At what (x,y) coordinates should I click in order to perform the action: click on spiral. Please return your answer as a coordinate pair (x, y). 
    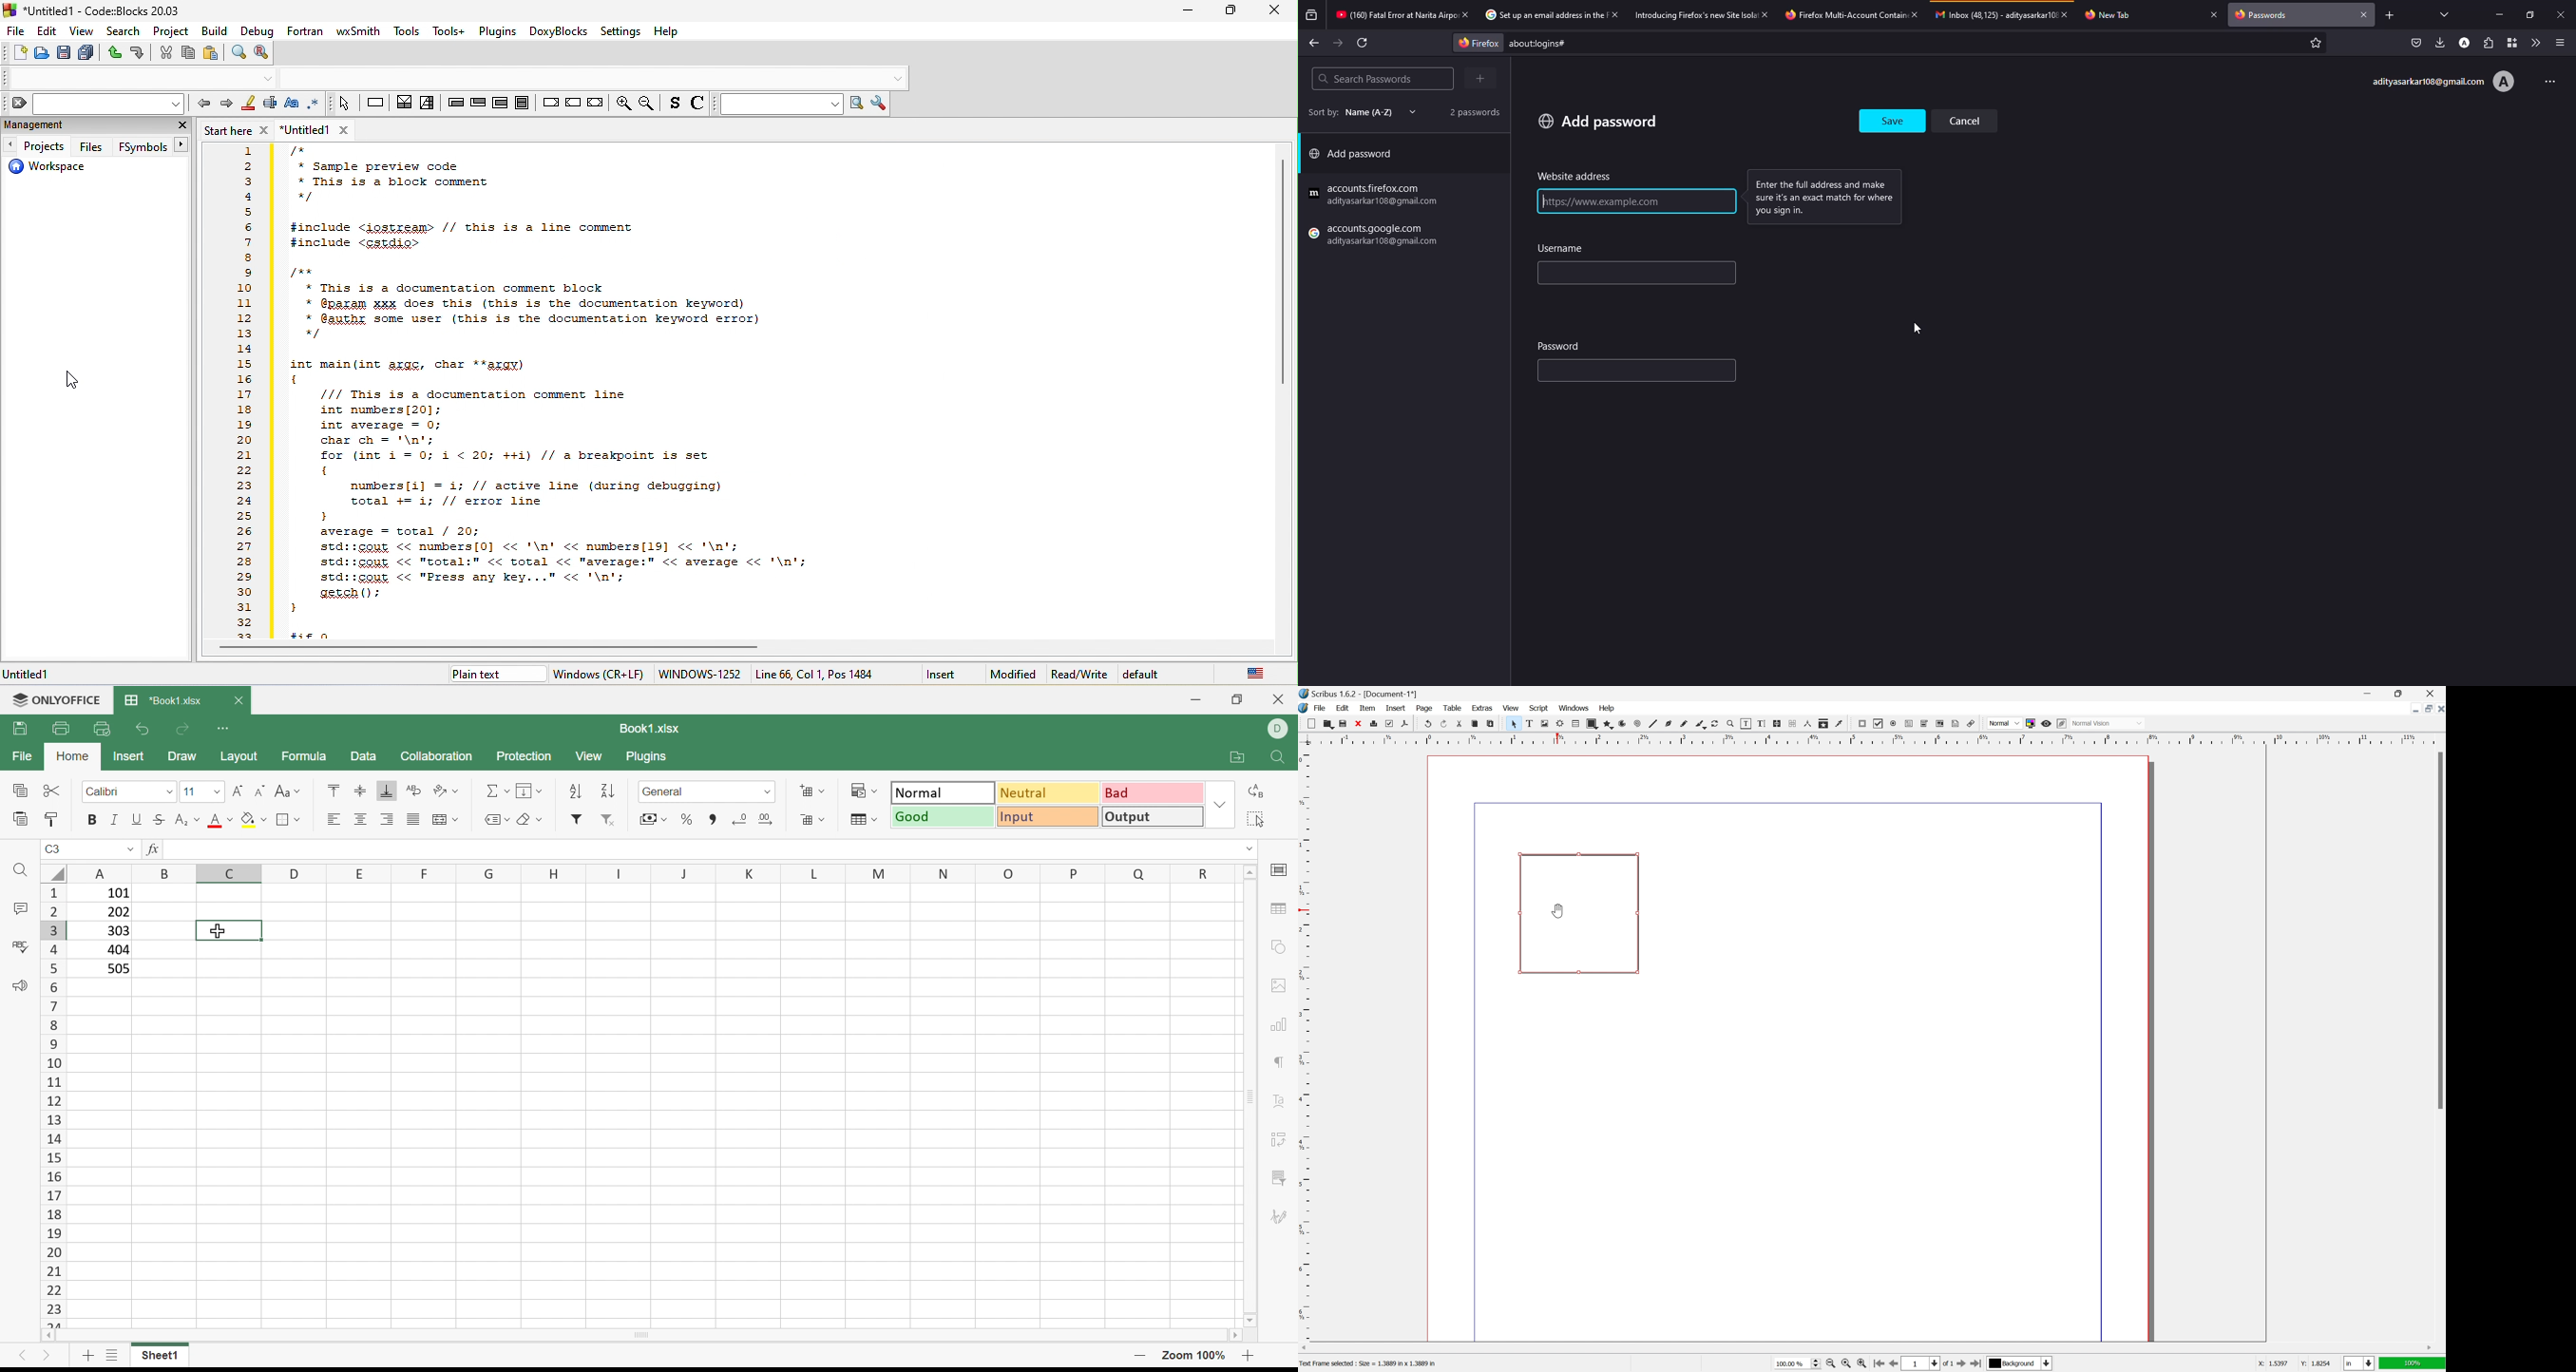
    Looking at the image, I should click on (1625, 723).